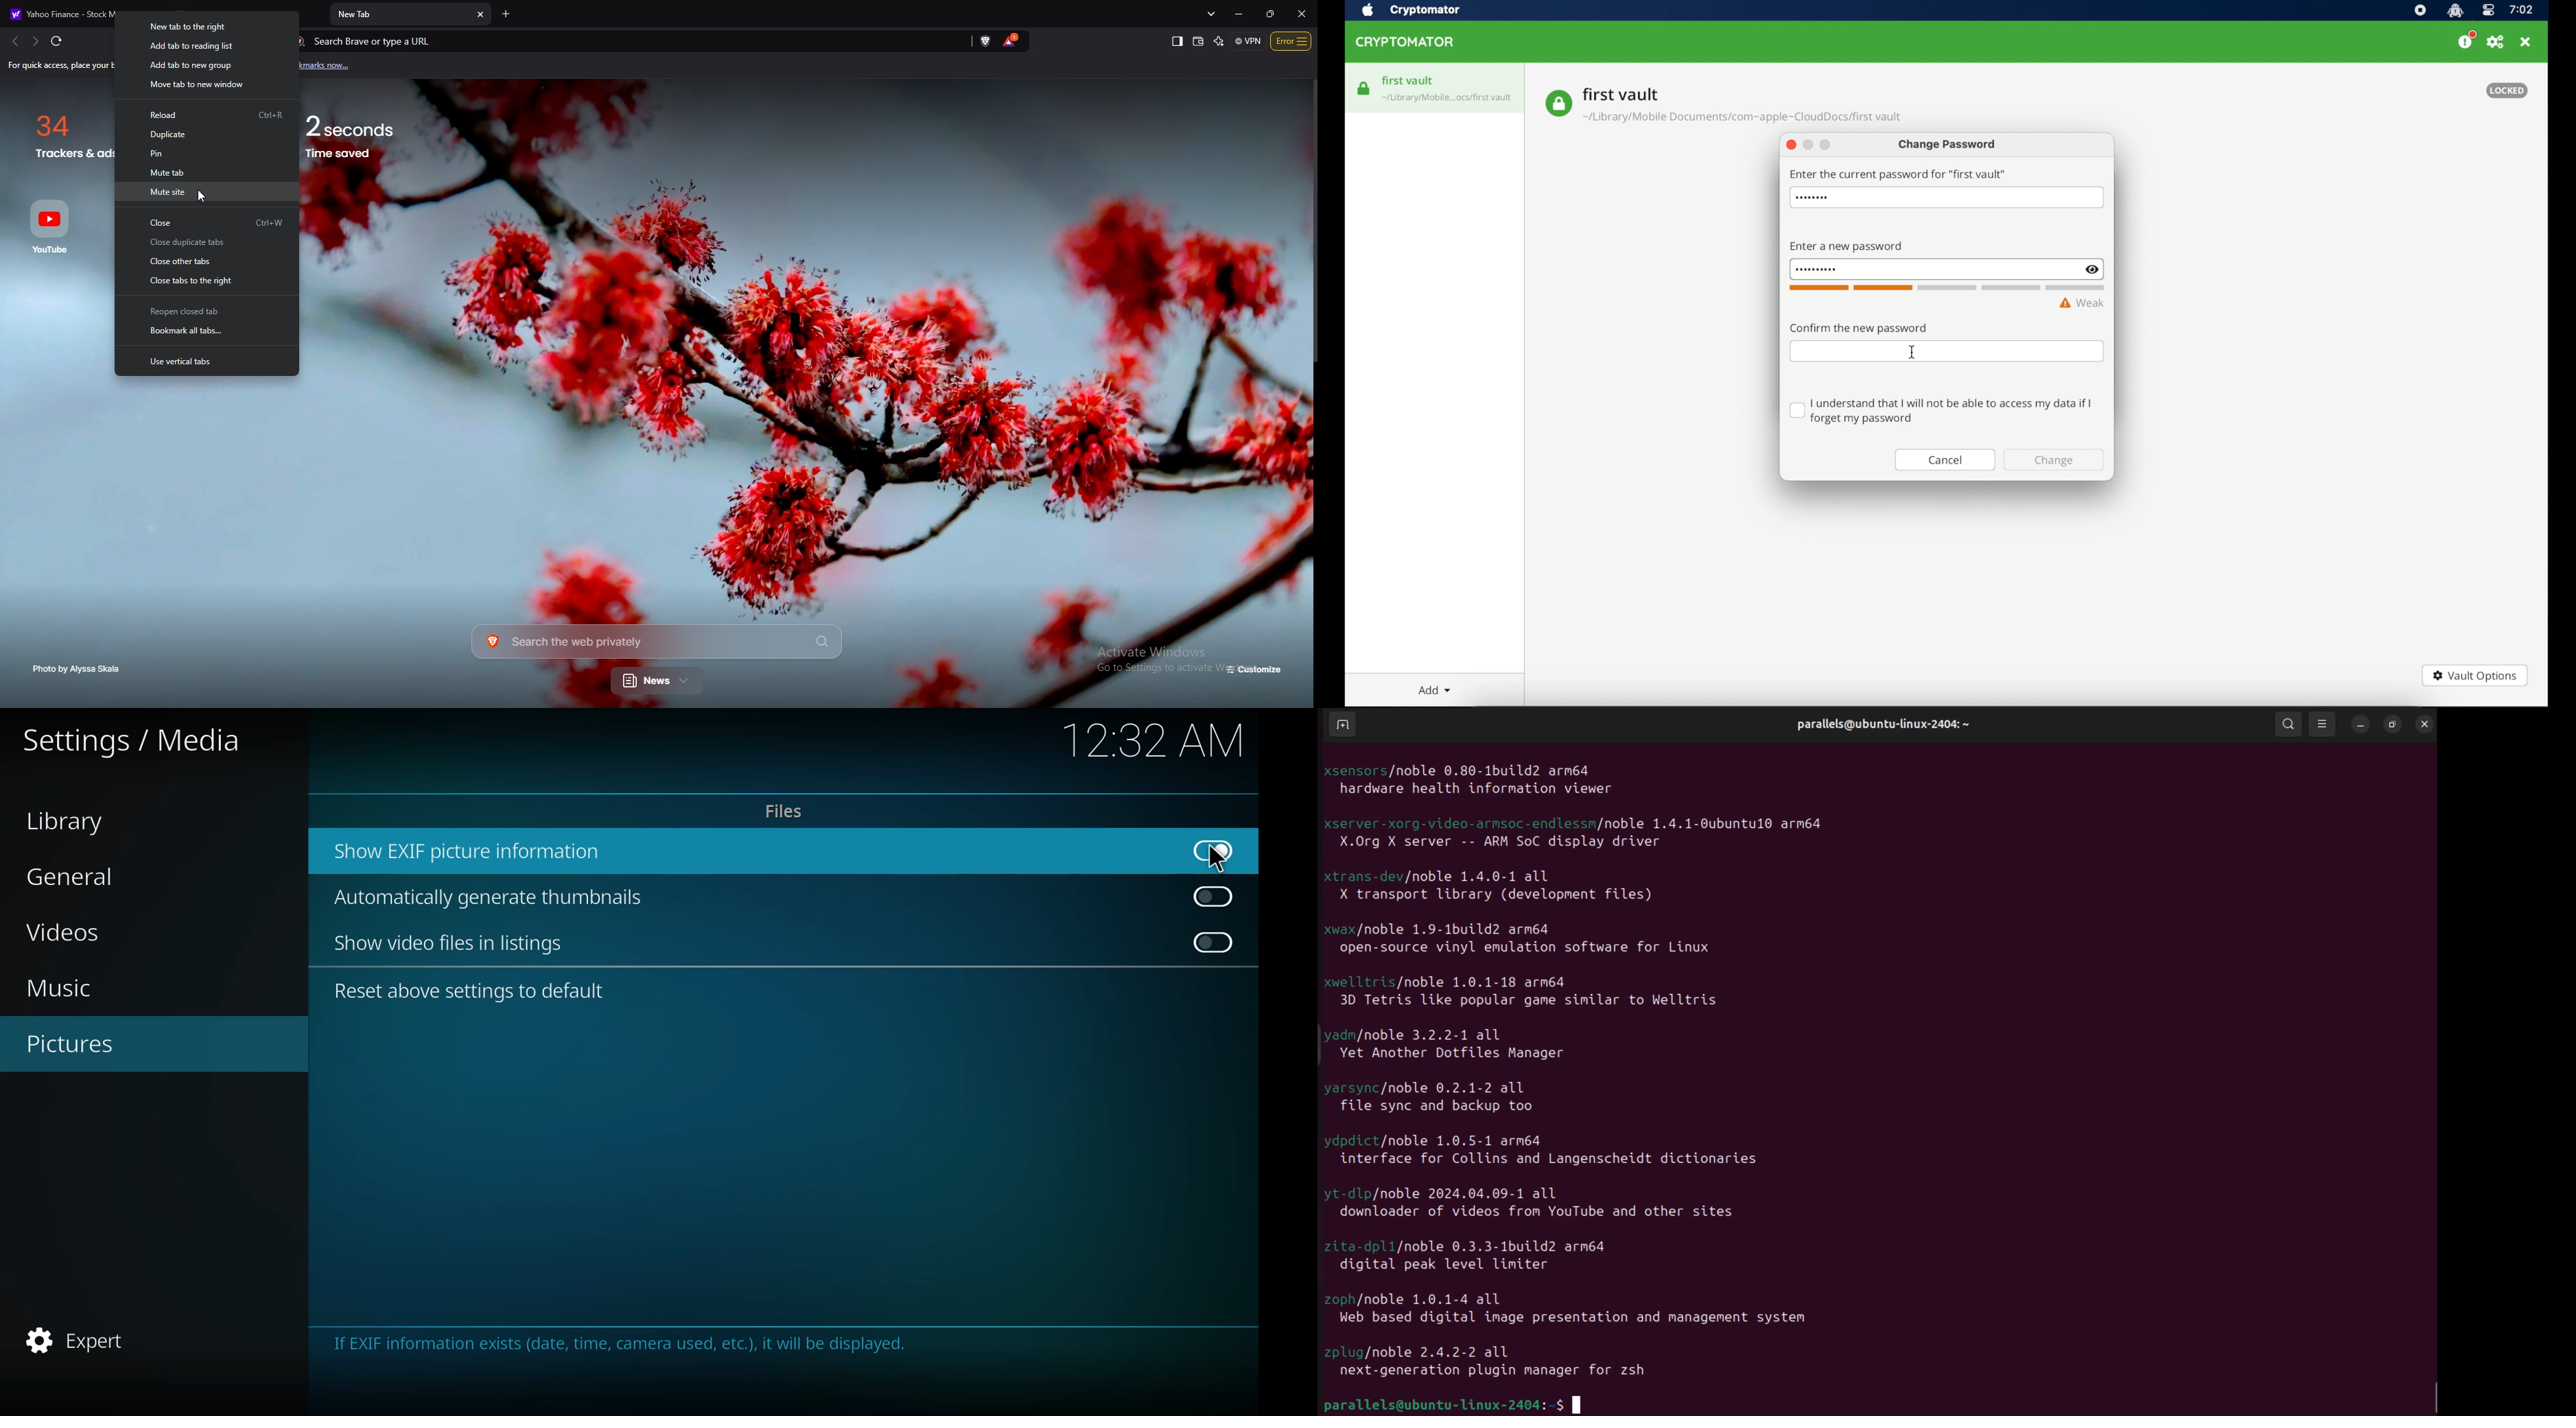 This screenshot has width=2576, height=1428. I want to click on expert, so click(87, 1338).